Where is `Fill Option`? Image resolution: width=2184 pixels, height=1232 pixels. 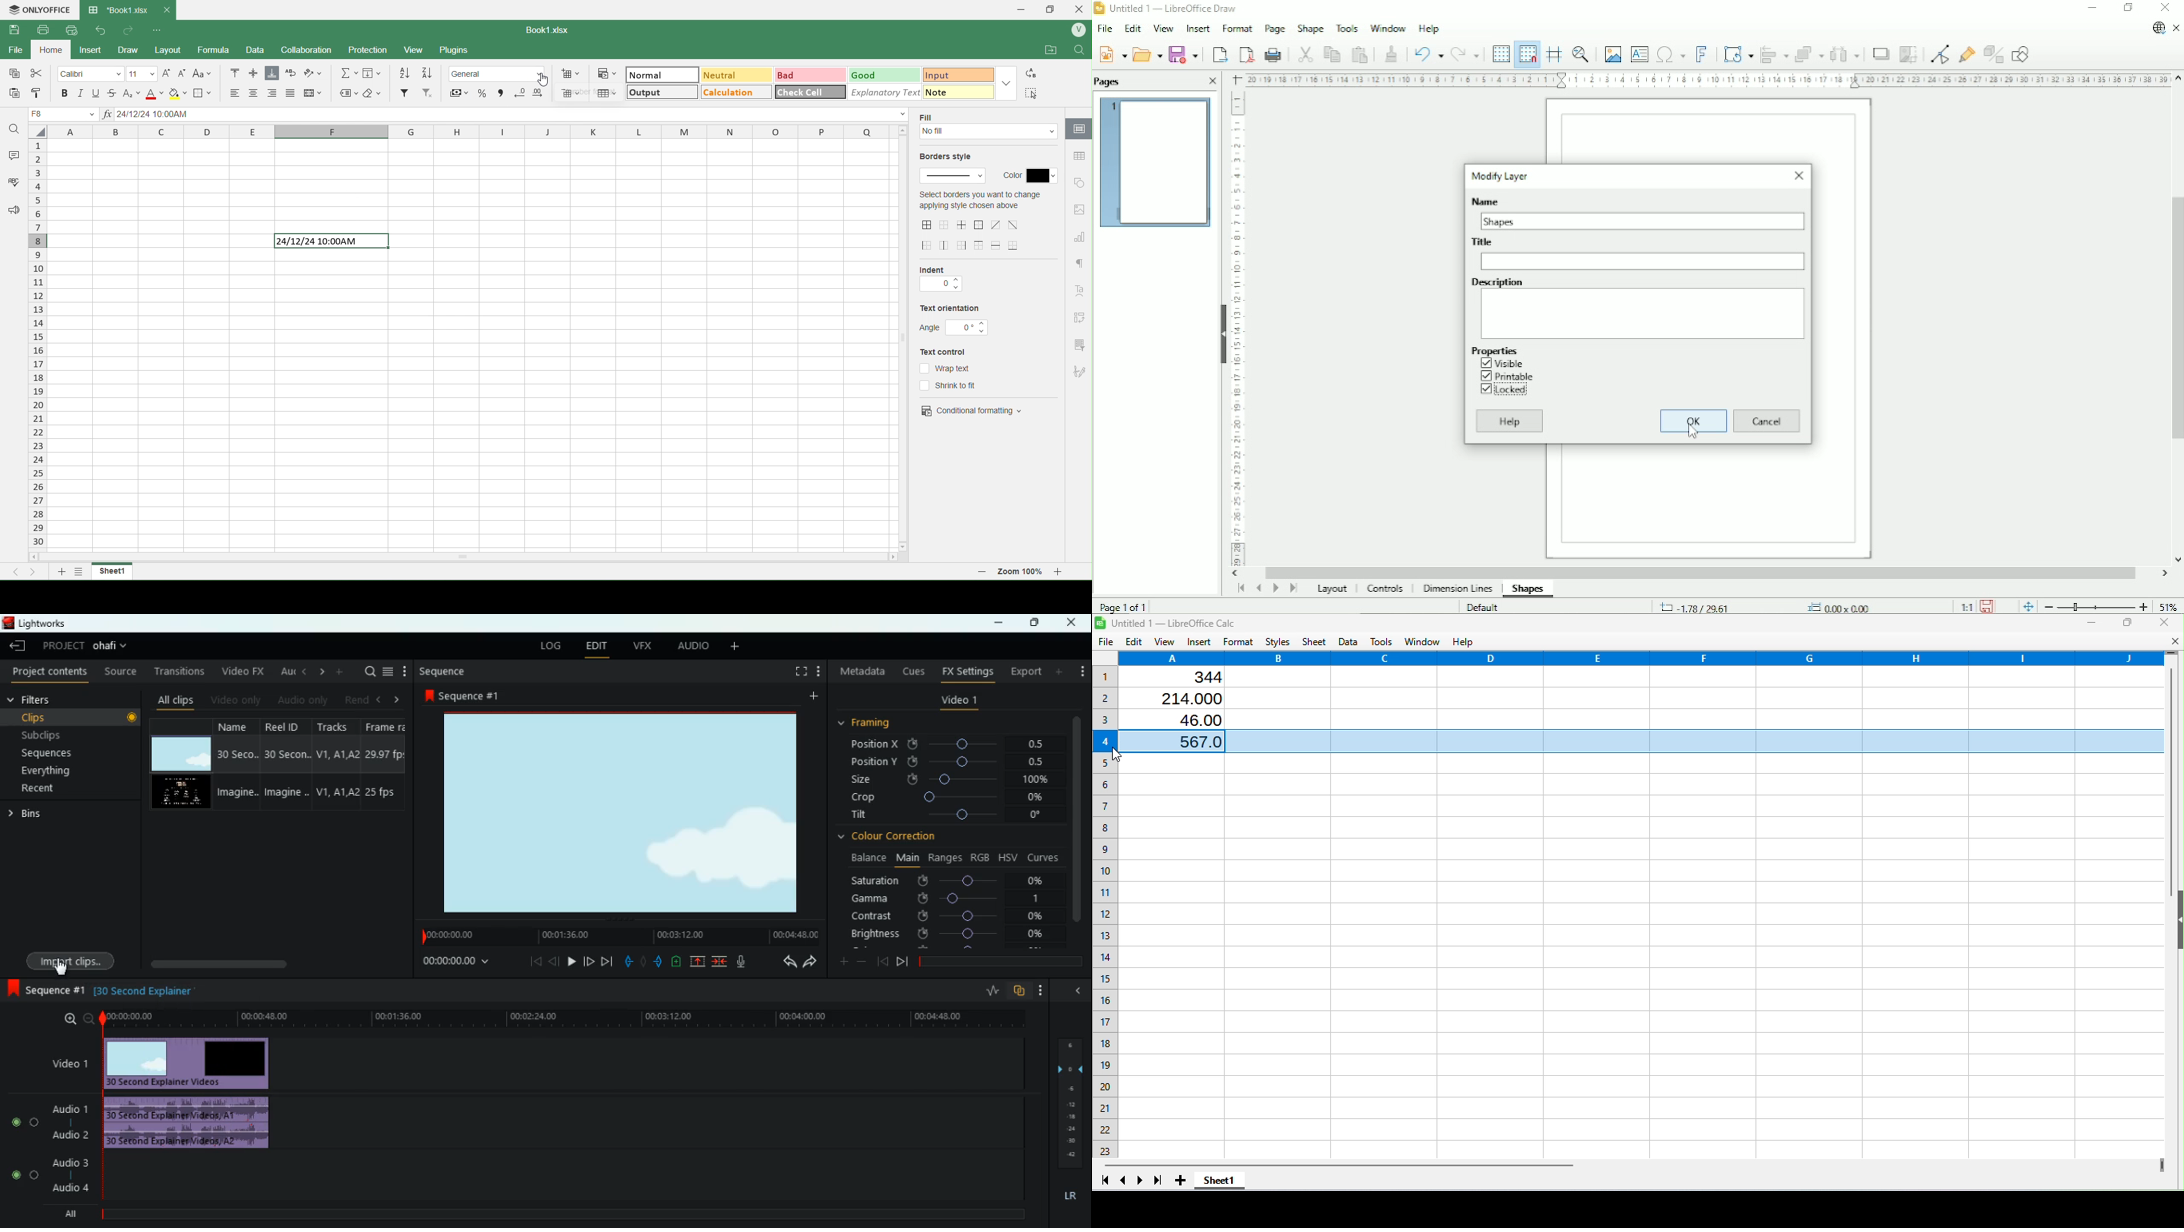
Fill Option is located at coordinates (65, 116).